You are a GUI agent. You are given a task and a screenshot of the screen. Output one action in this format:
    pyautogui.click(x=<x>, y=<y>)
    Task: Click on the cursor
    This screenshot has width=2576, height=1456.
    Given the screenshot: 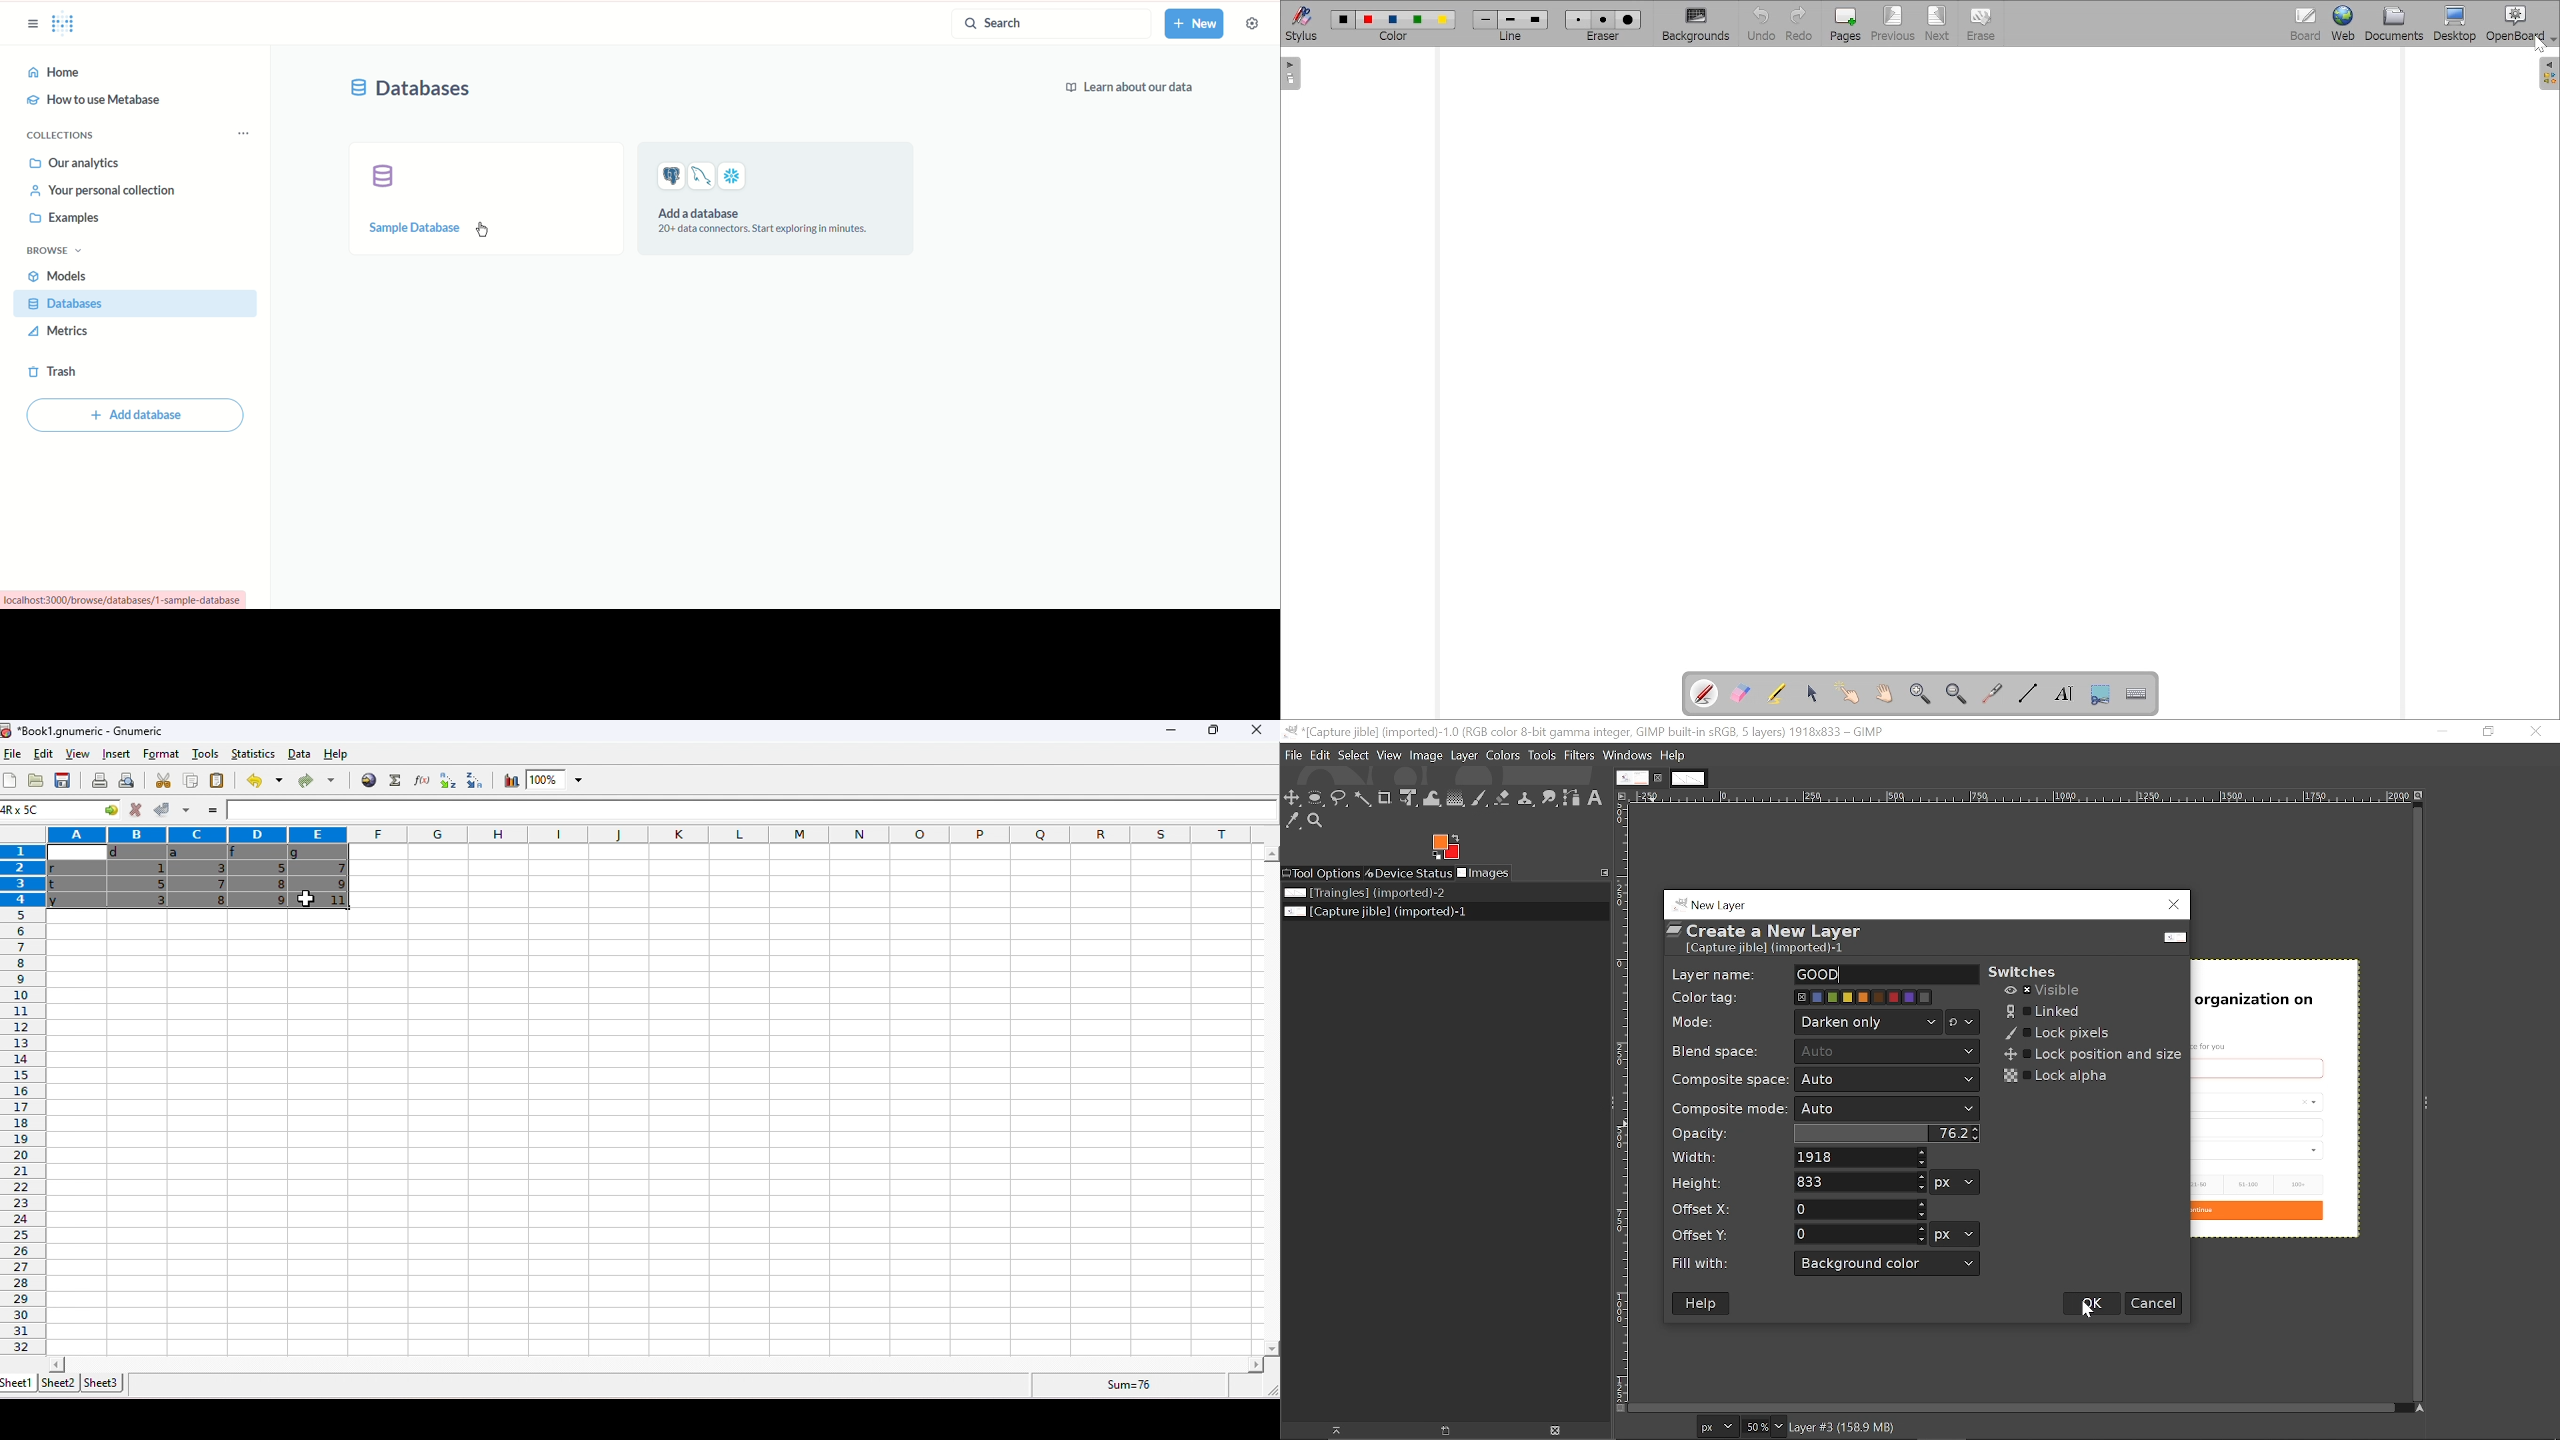 What is the action you would take?
    pyautogui.click(x=2090, y=1311)
    